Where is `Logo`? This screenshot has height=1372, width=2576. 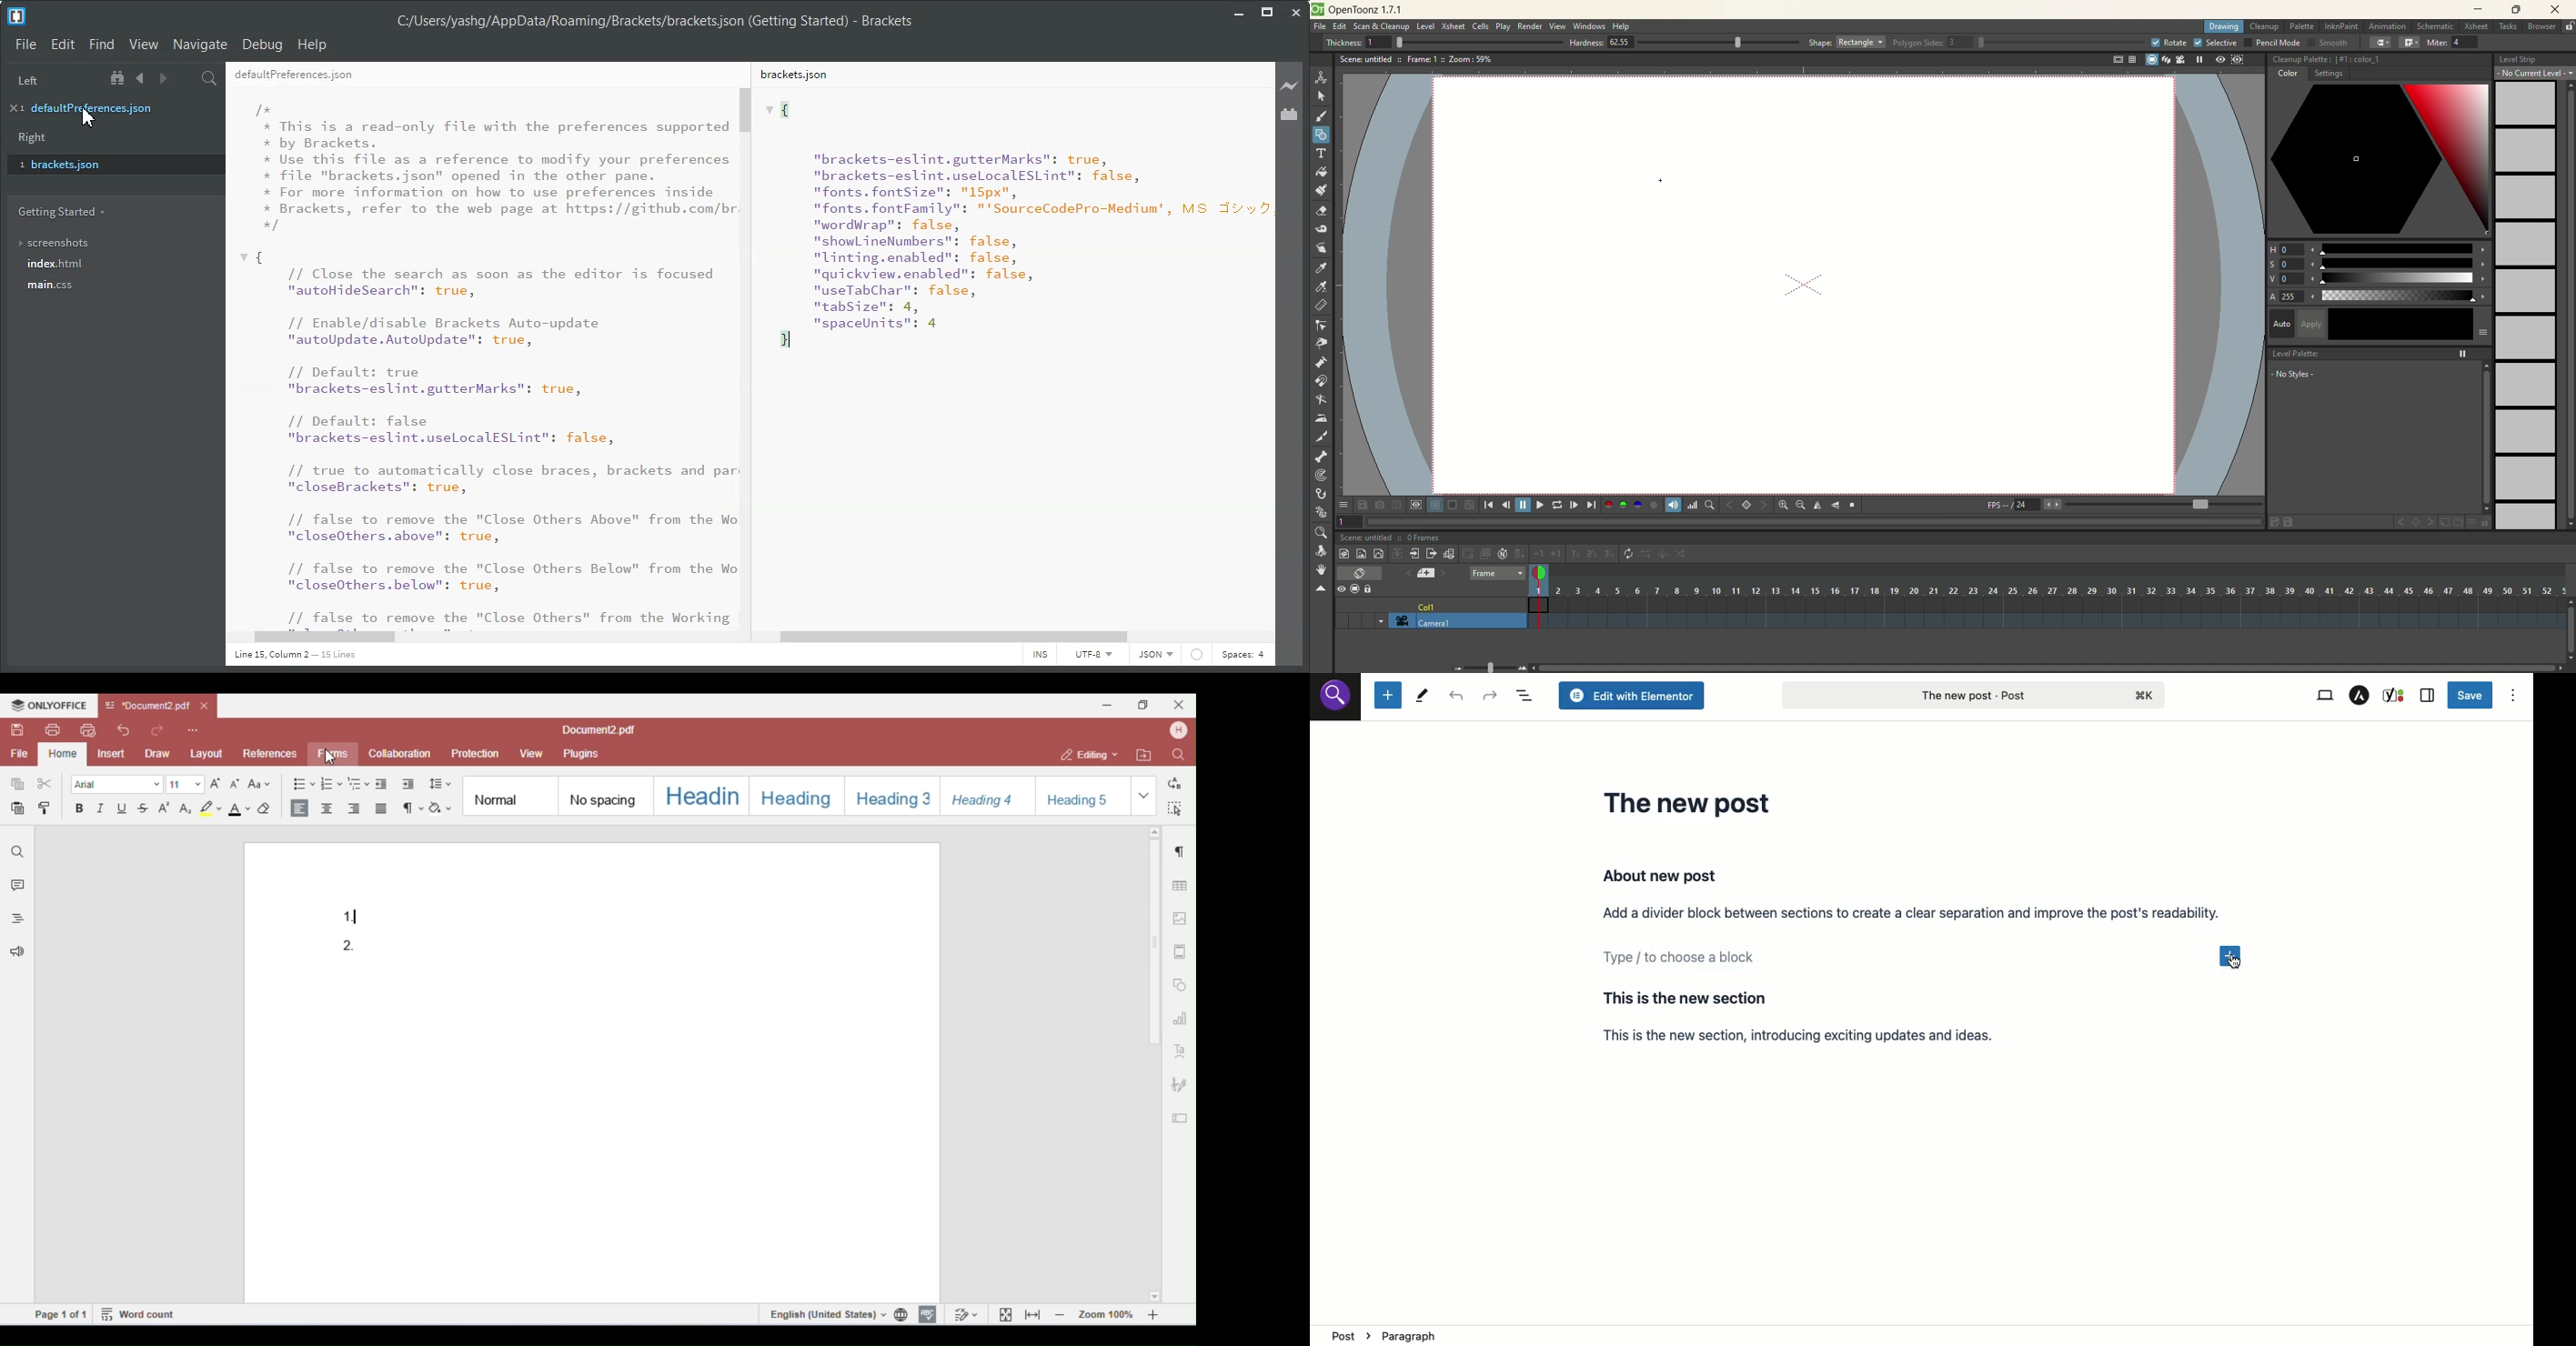
Logo is located at coordinates (16, 16).